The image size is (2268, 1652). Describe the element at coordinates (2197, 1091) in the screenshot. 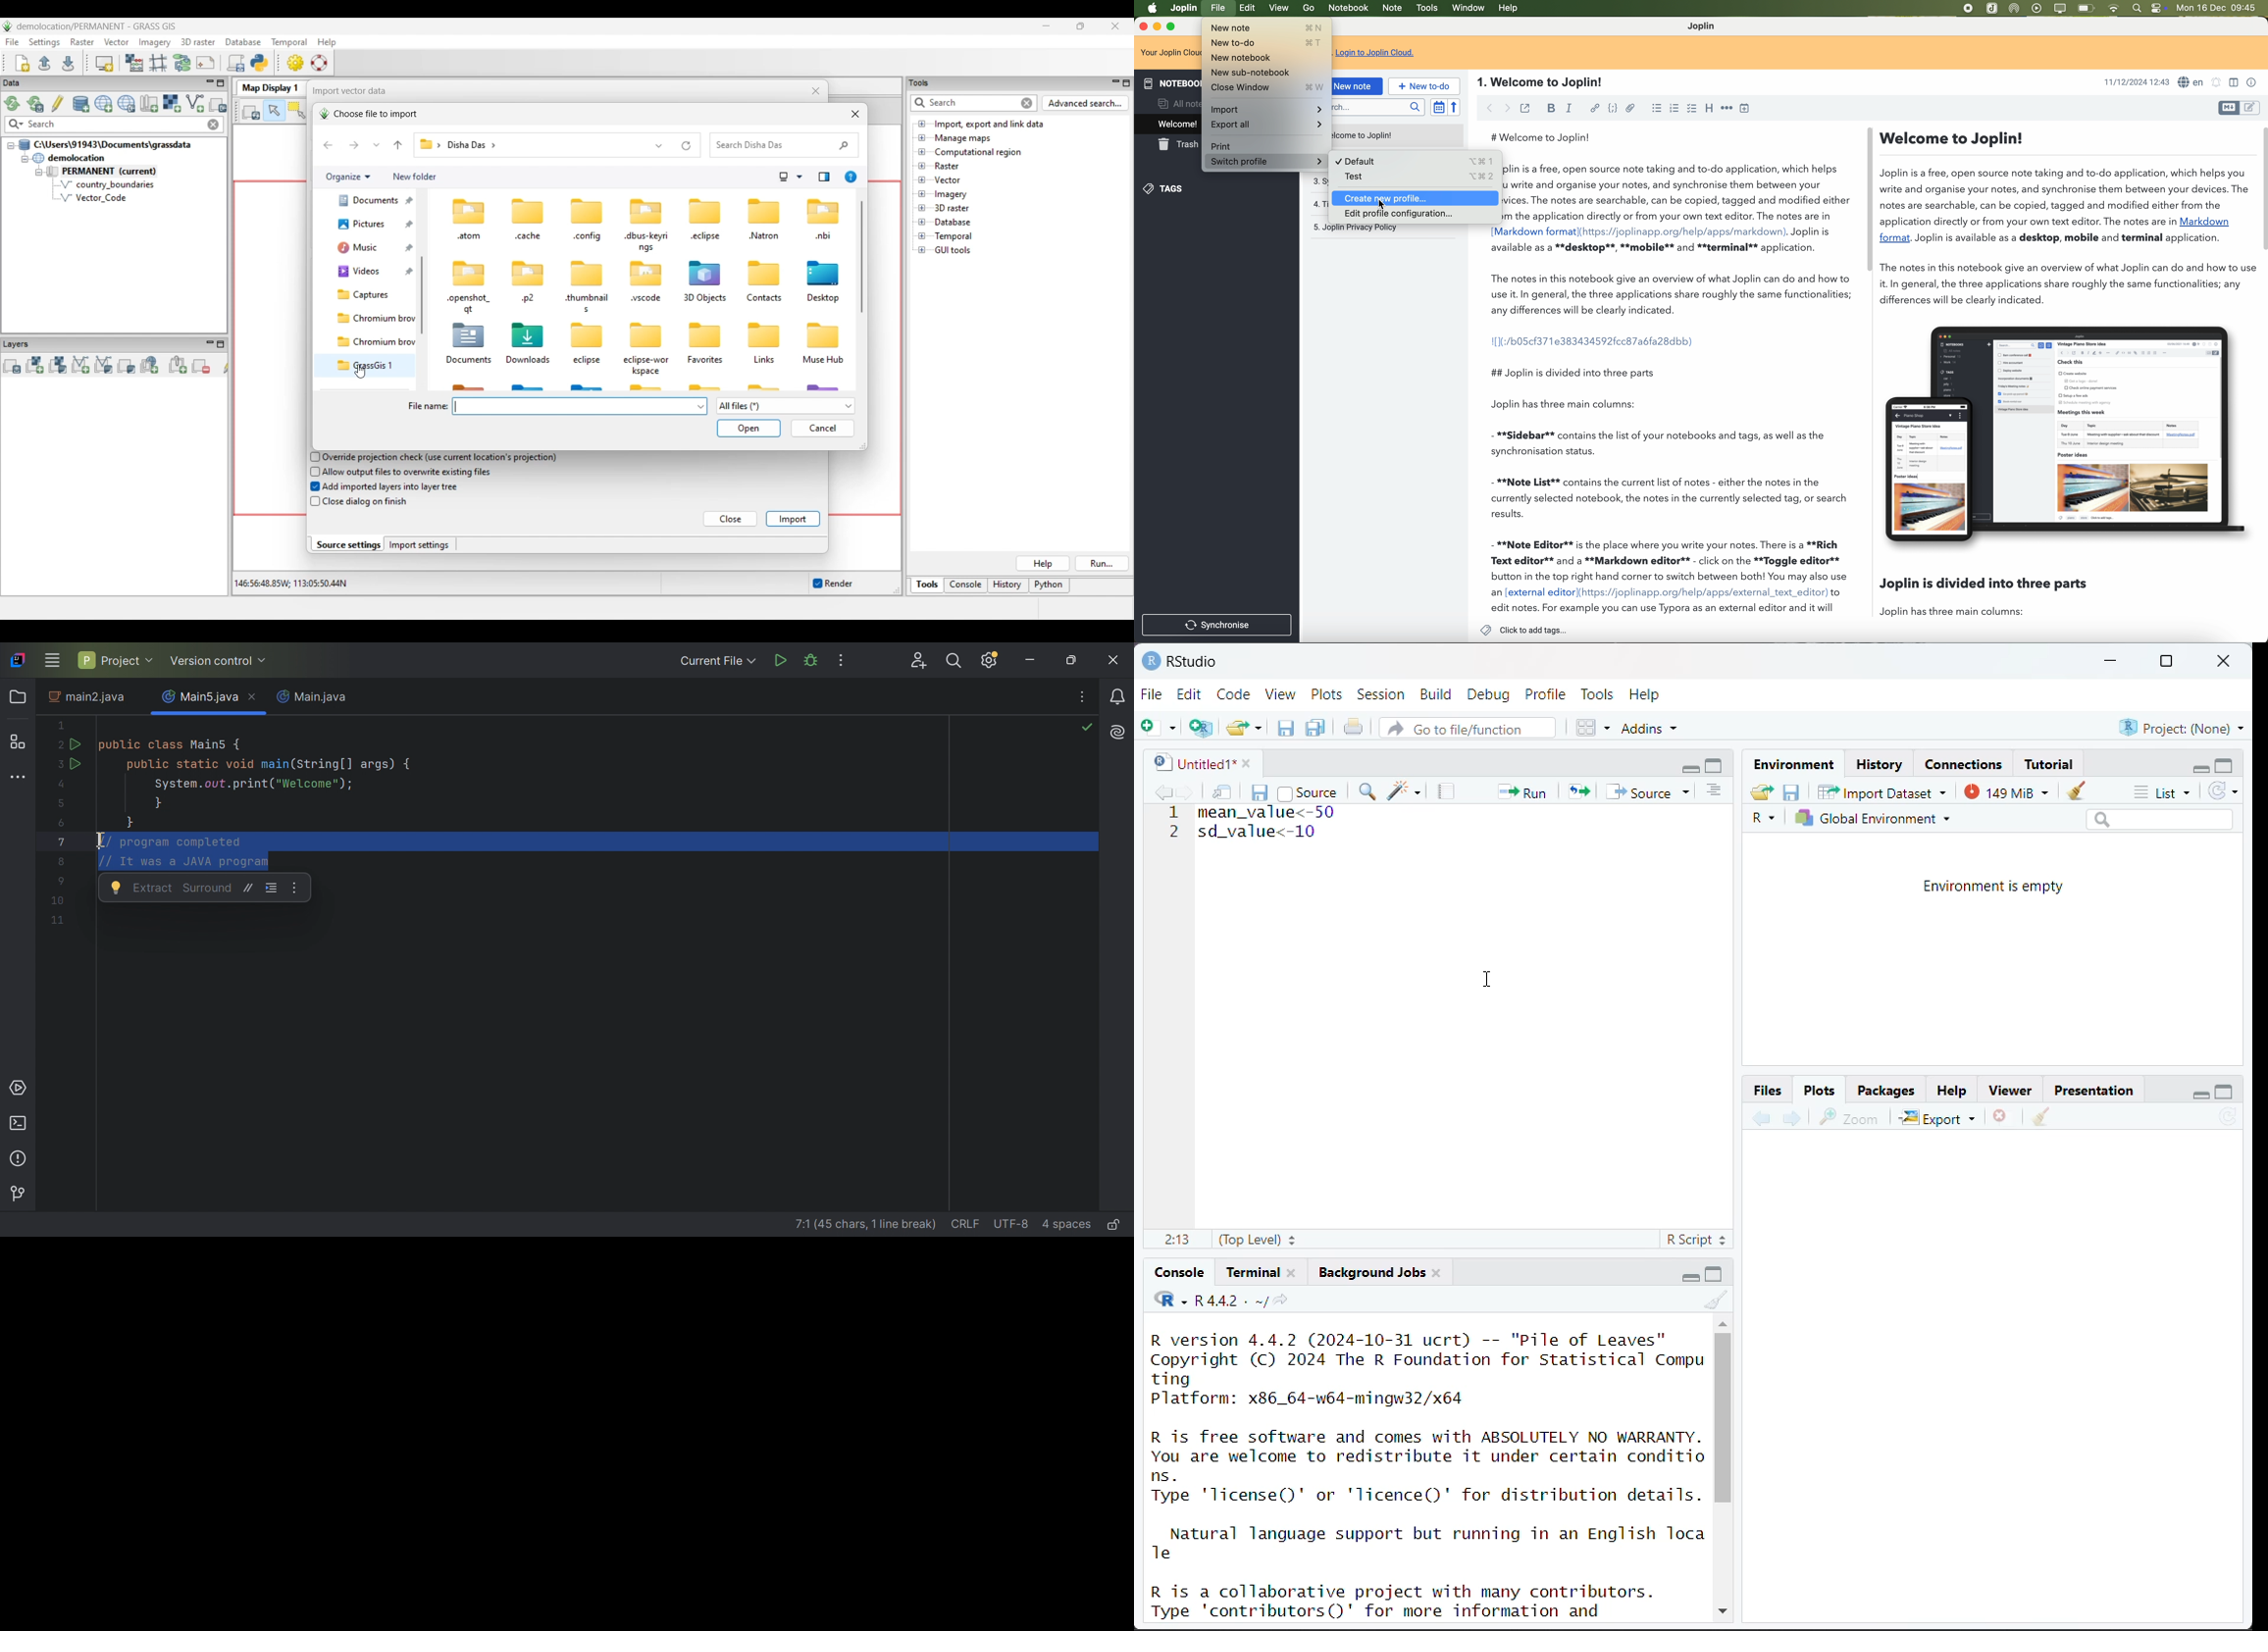

I see `minimize` at that location.